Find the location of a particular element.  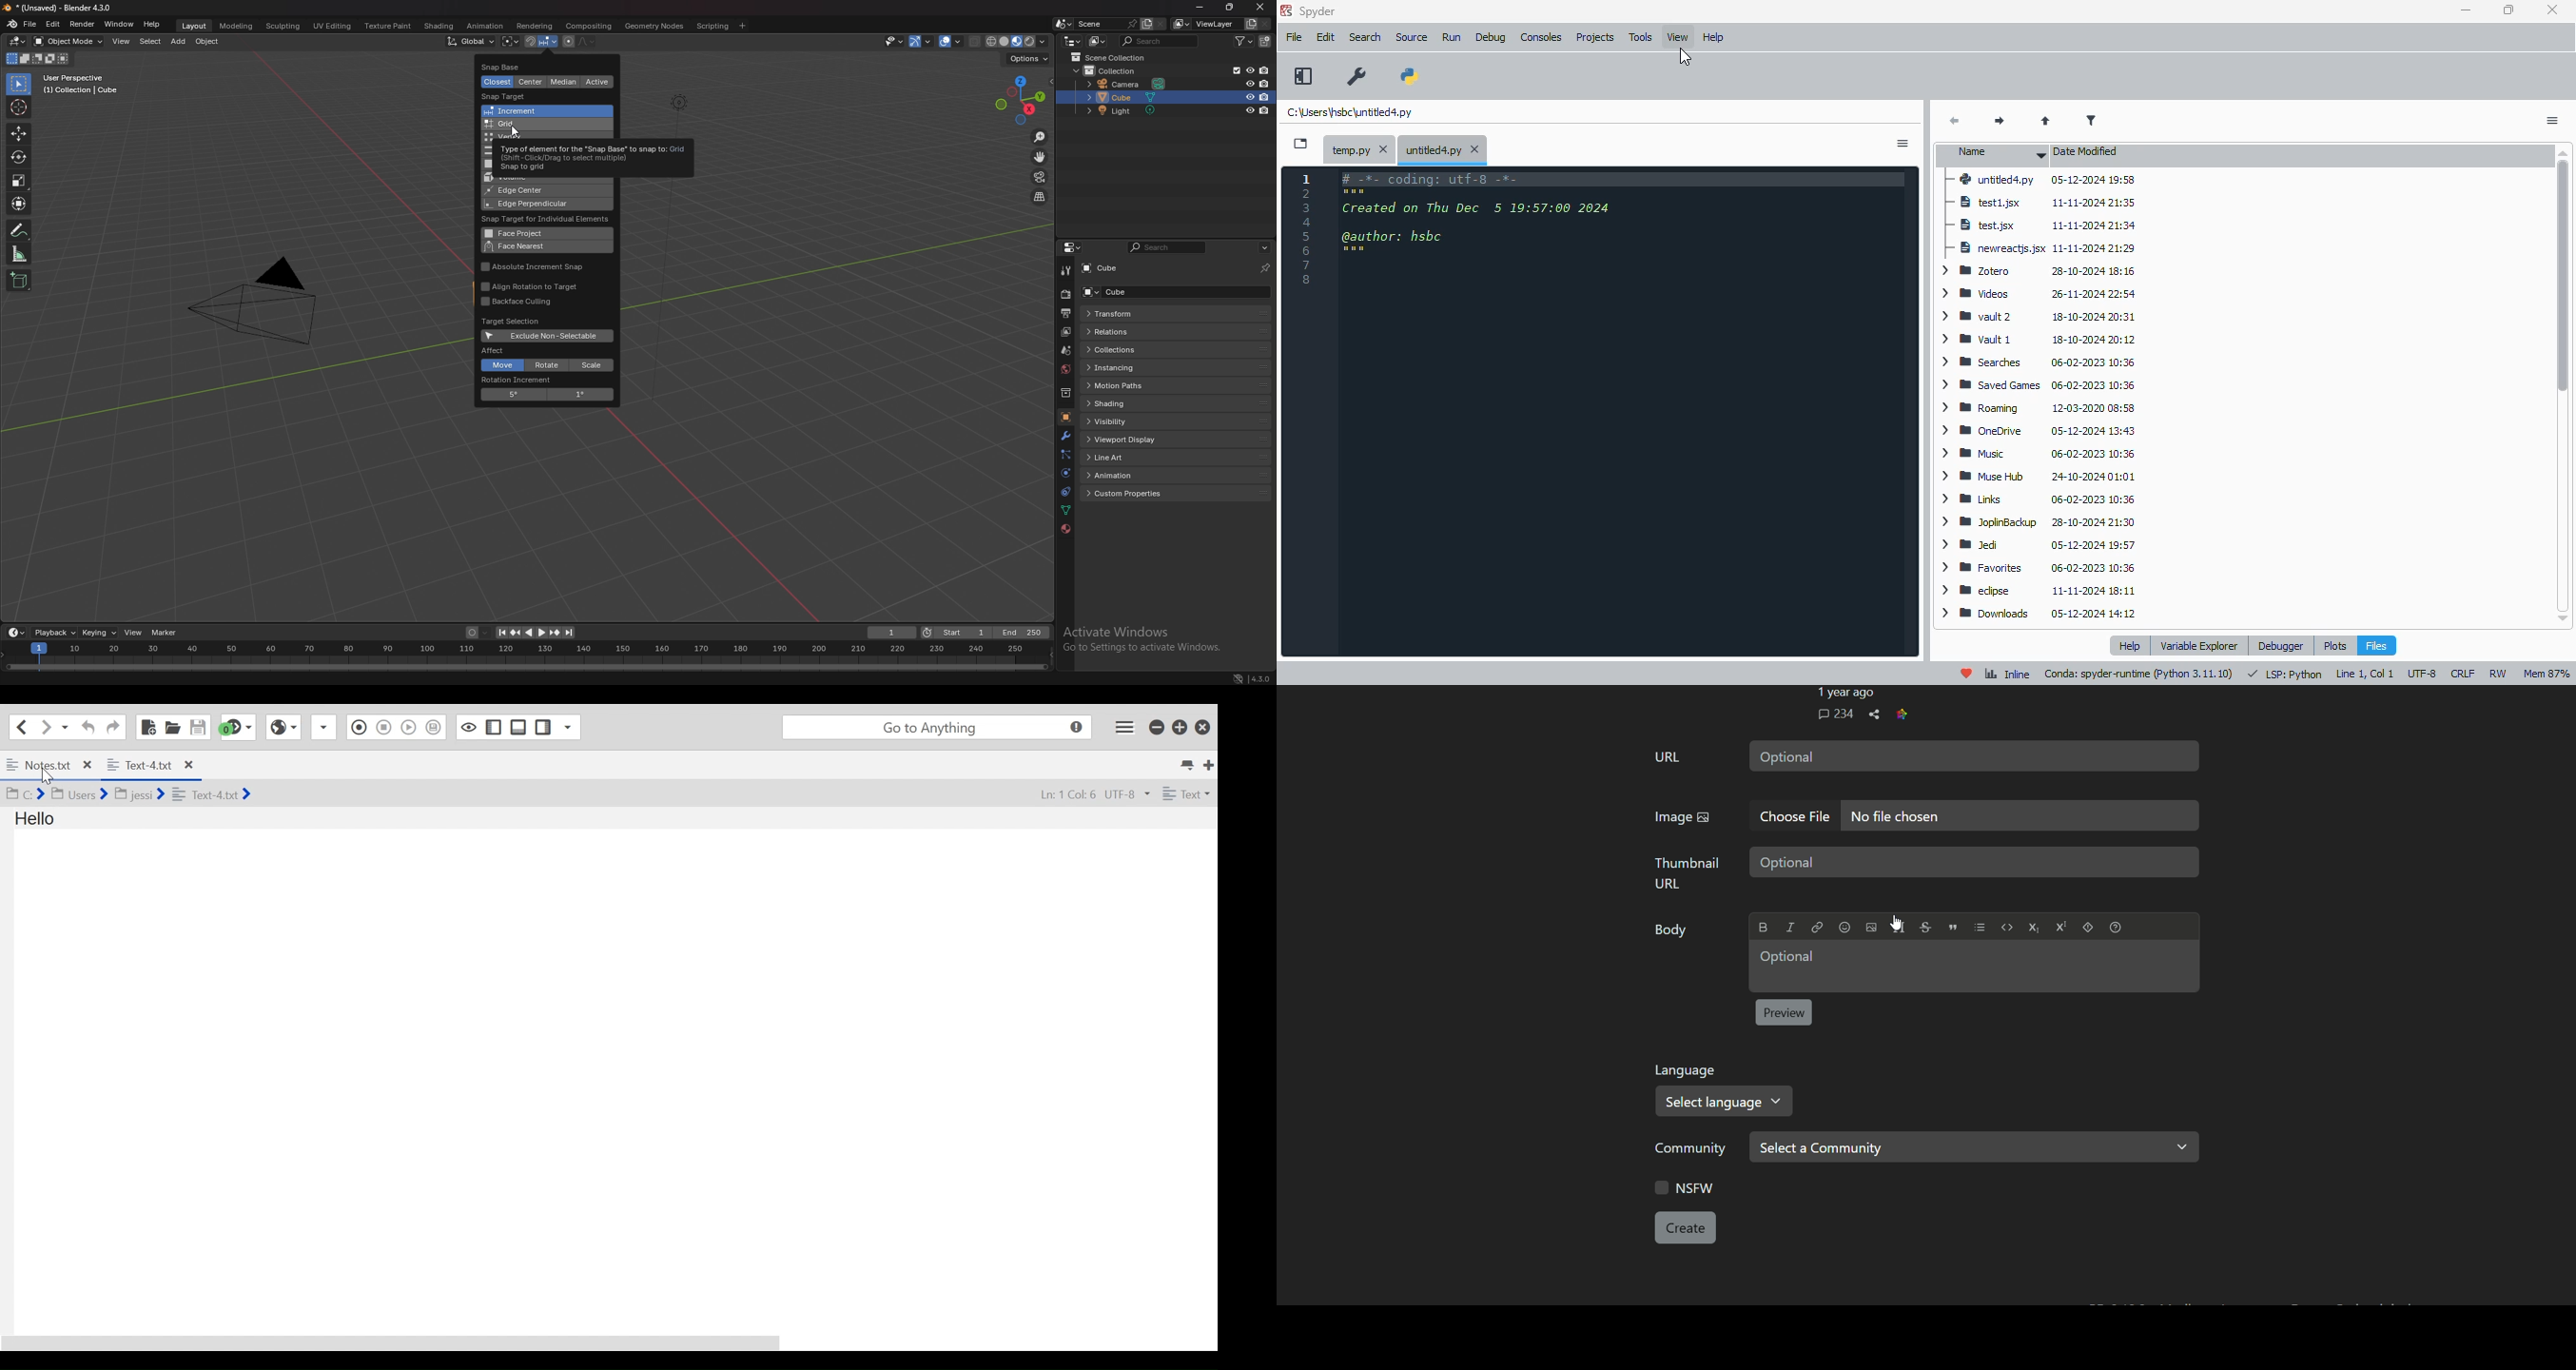

move is located at coordinates (501, 366).